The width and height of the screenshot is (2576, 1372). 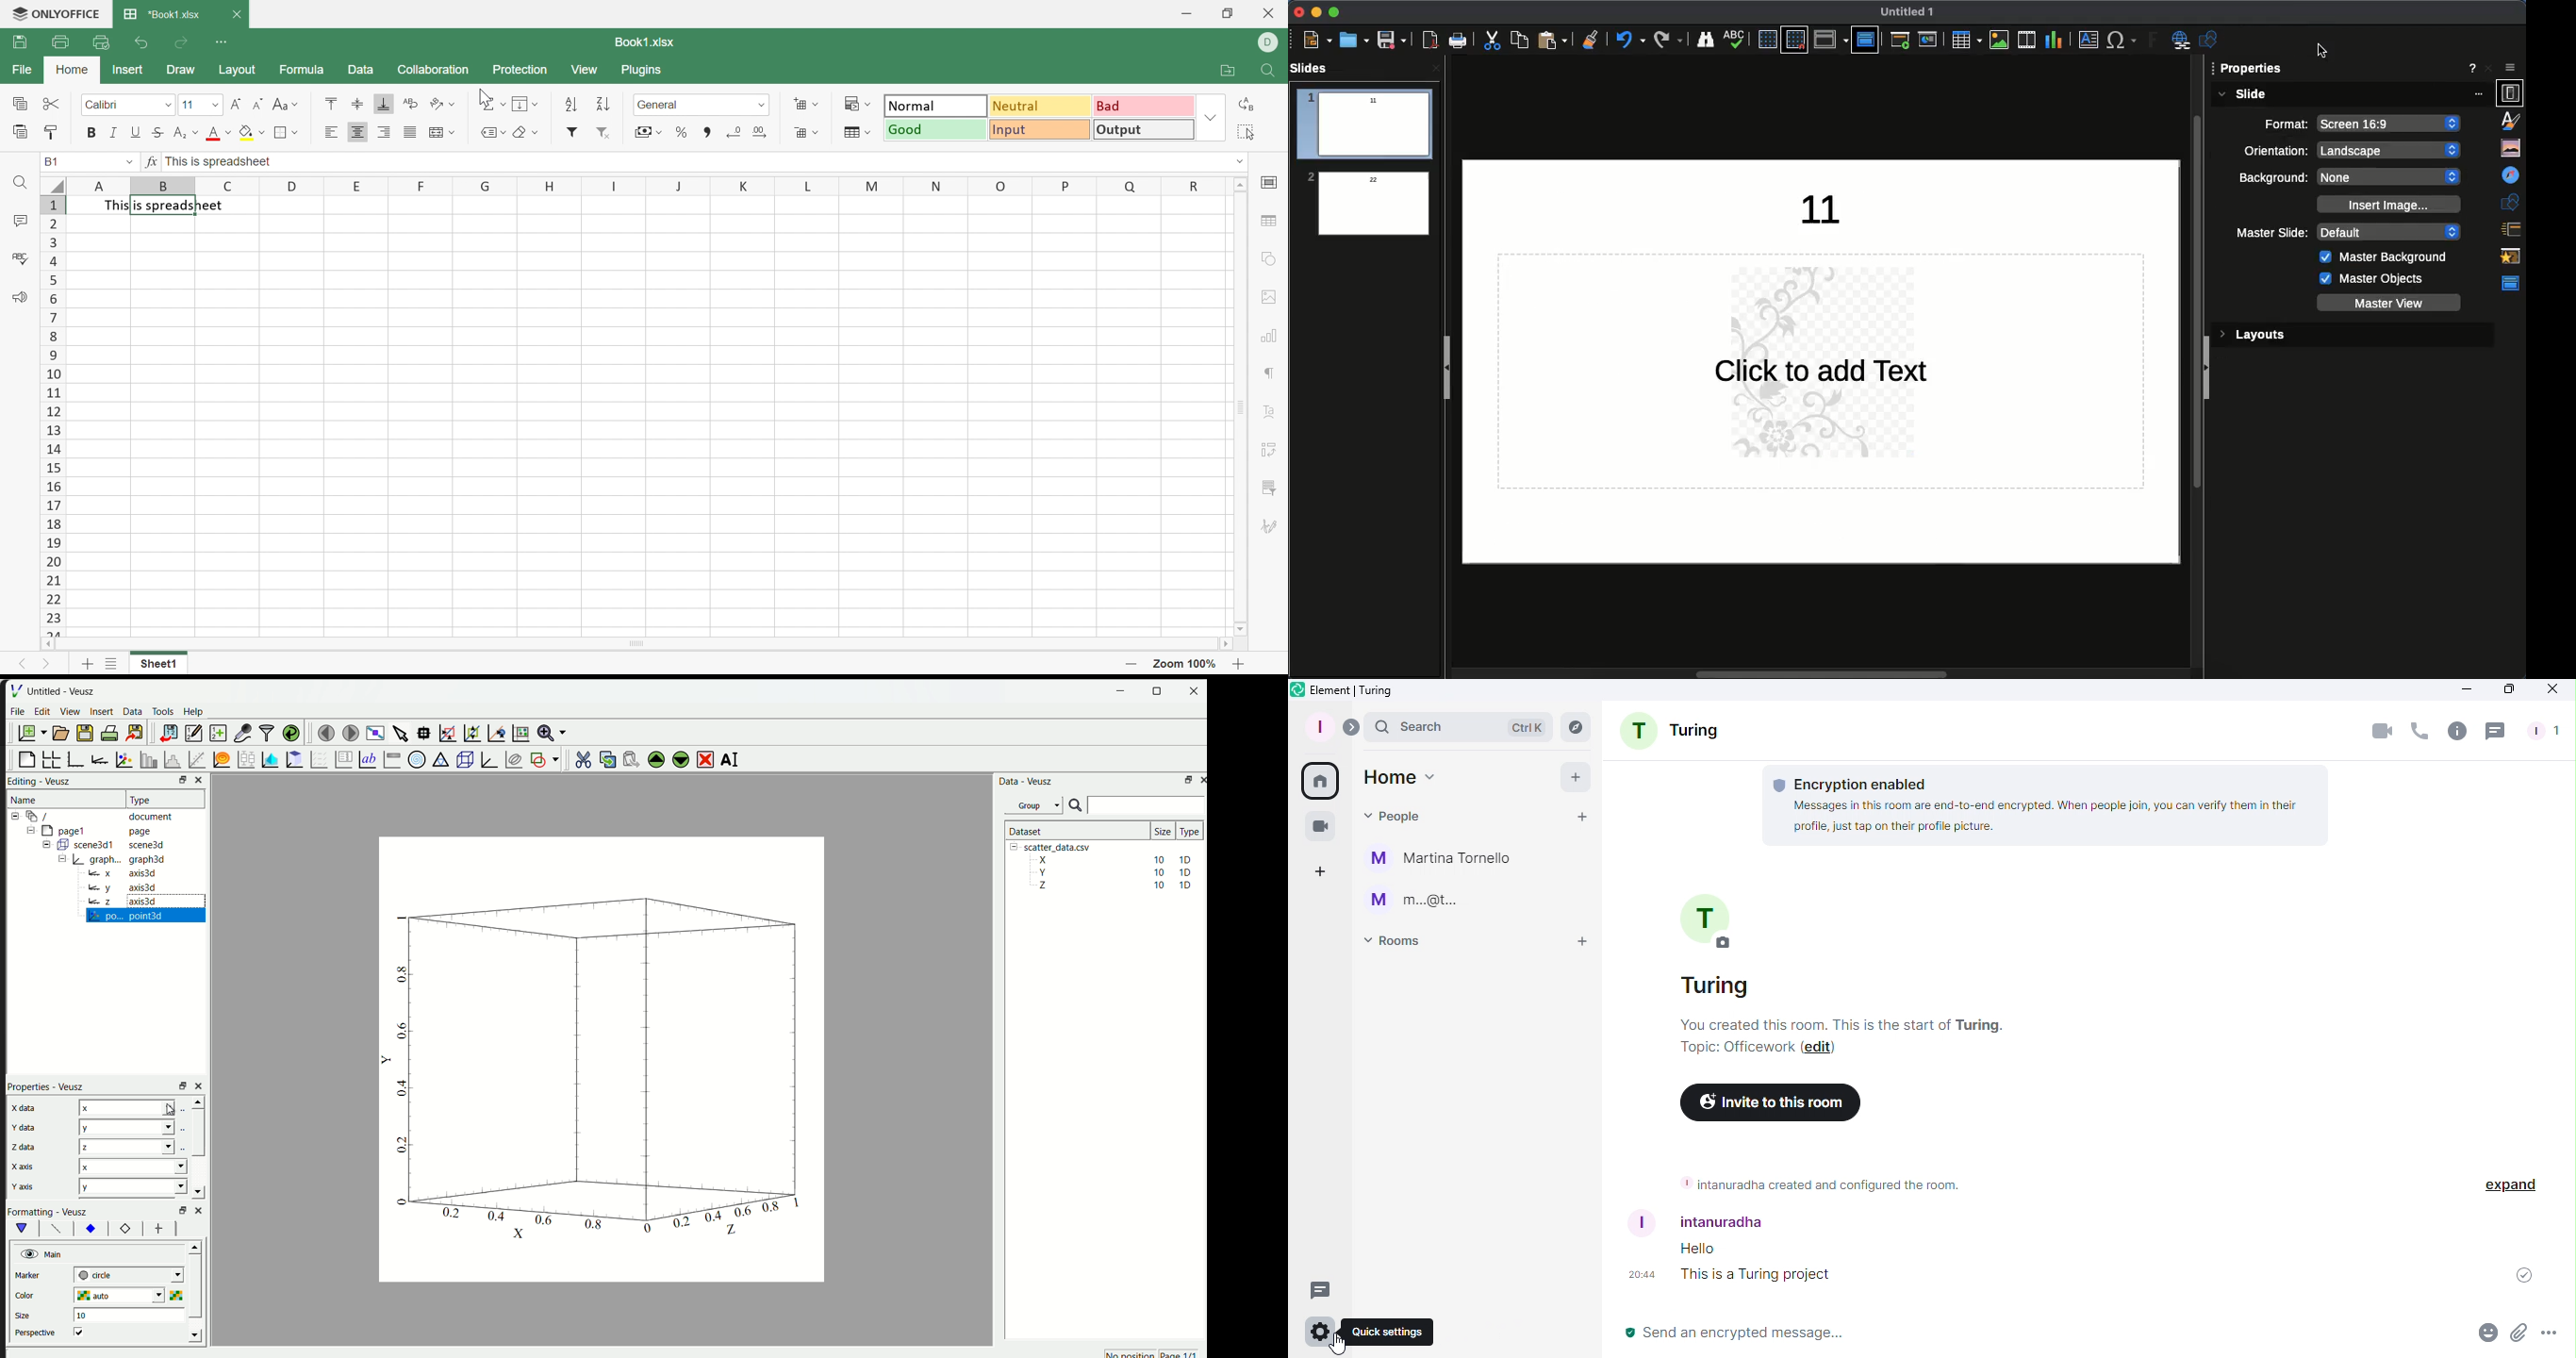 What do you see at coordinates (1323, 781) in the screenshot?
I see `Home` at bounding box center [1323, 781].